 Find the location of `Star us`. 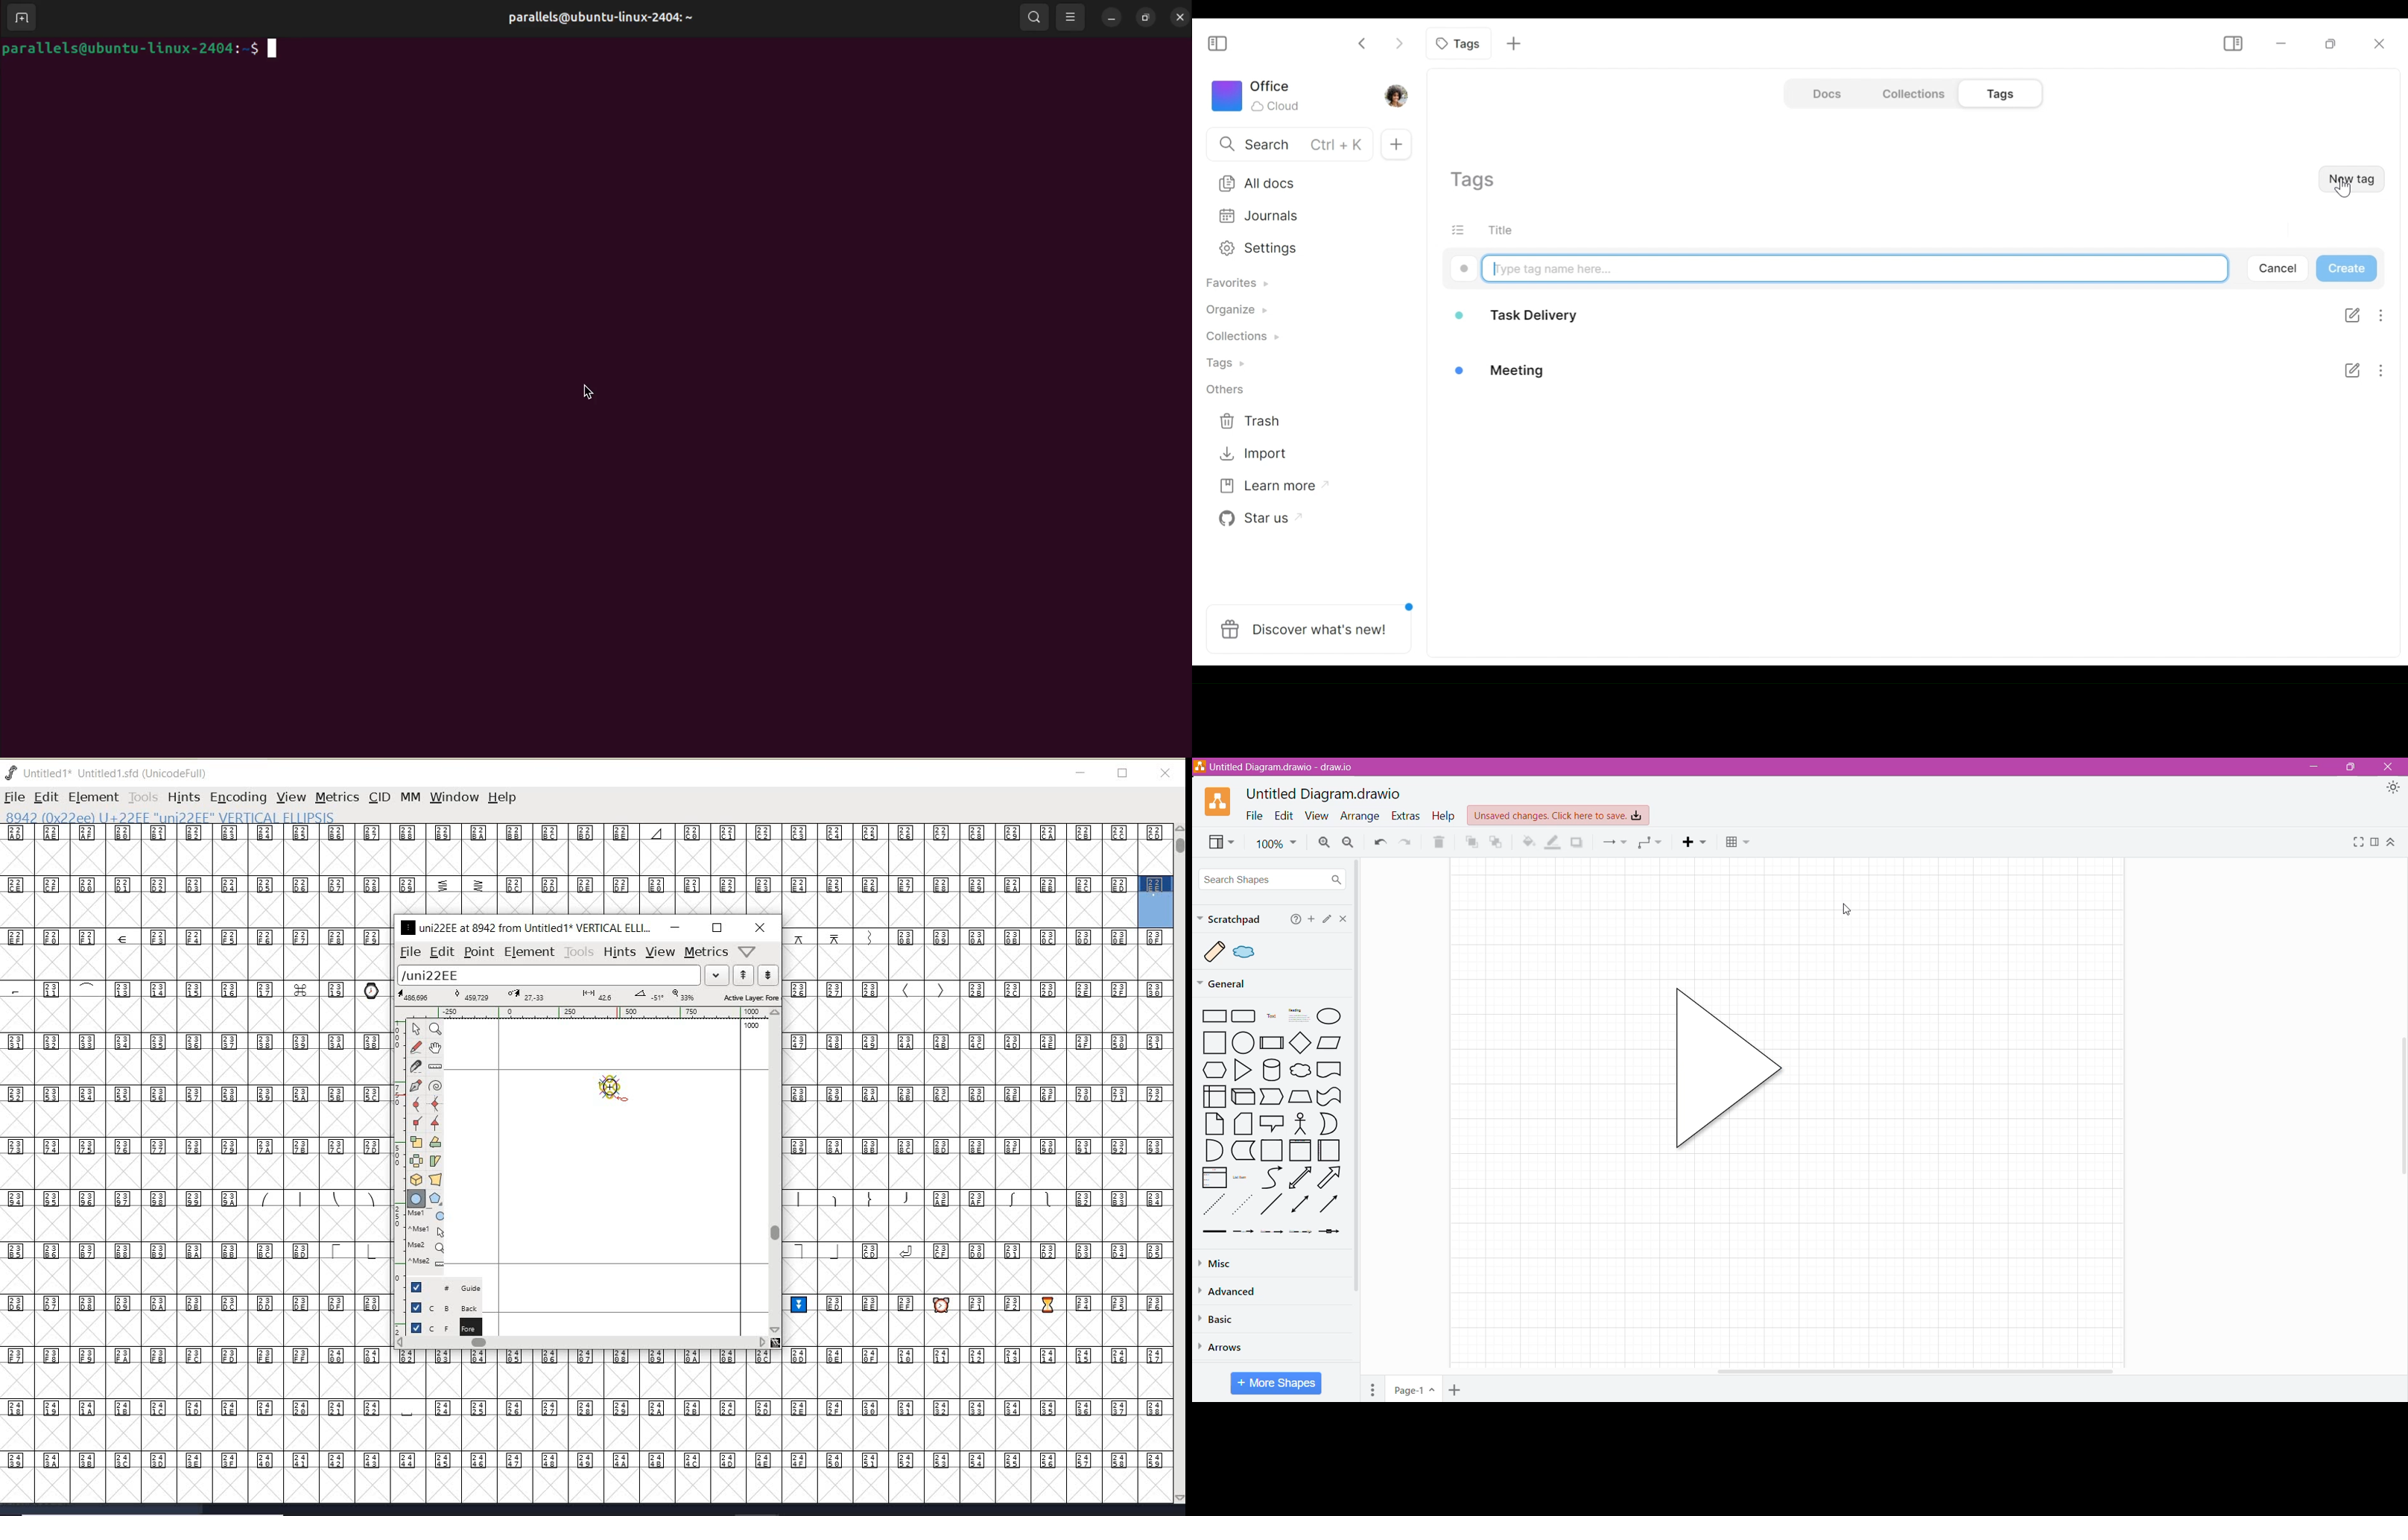

Star us is located at coordinates (1259, 519).